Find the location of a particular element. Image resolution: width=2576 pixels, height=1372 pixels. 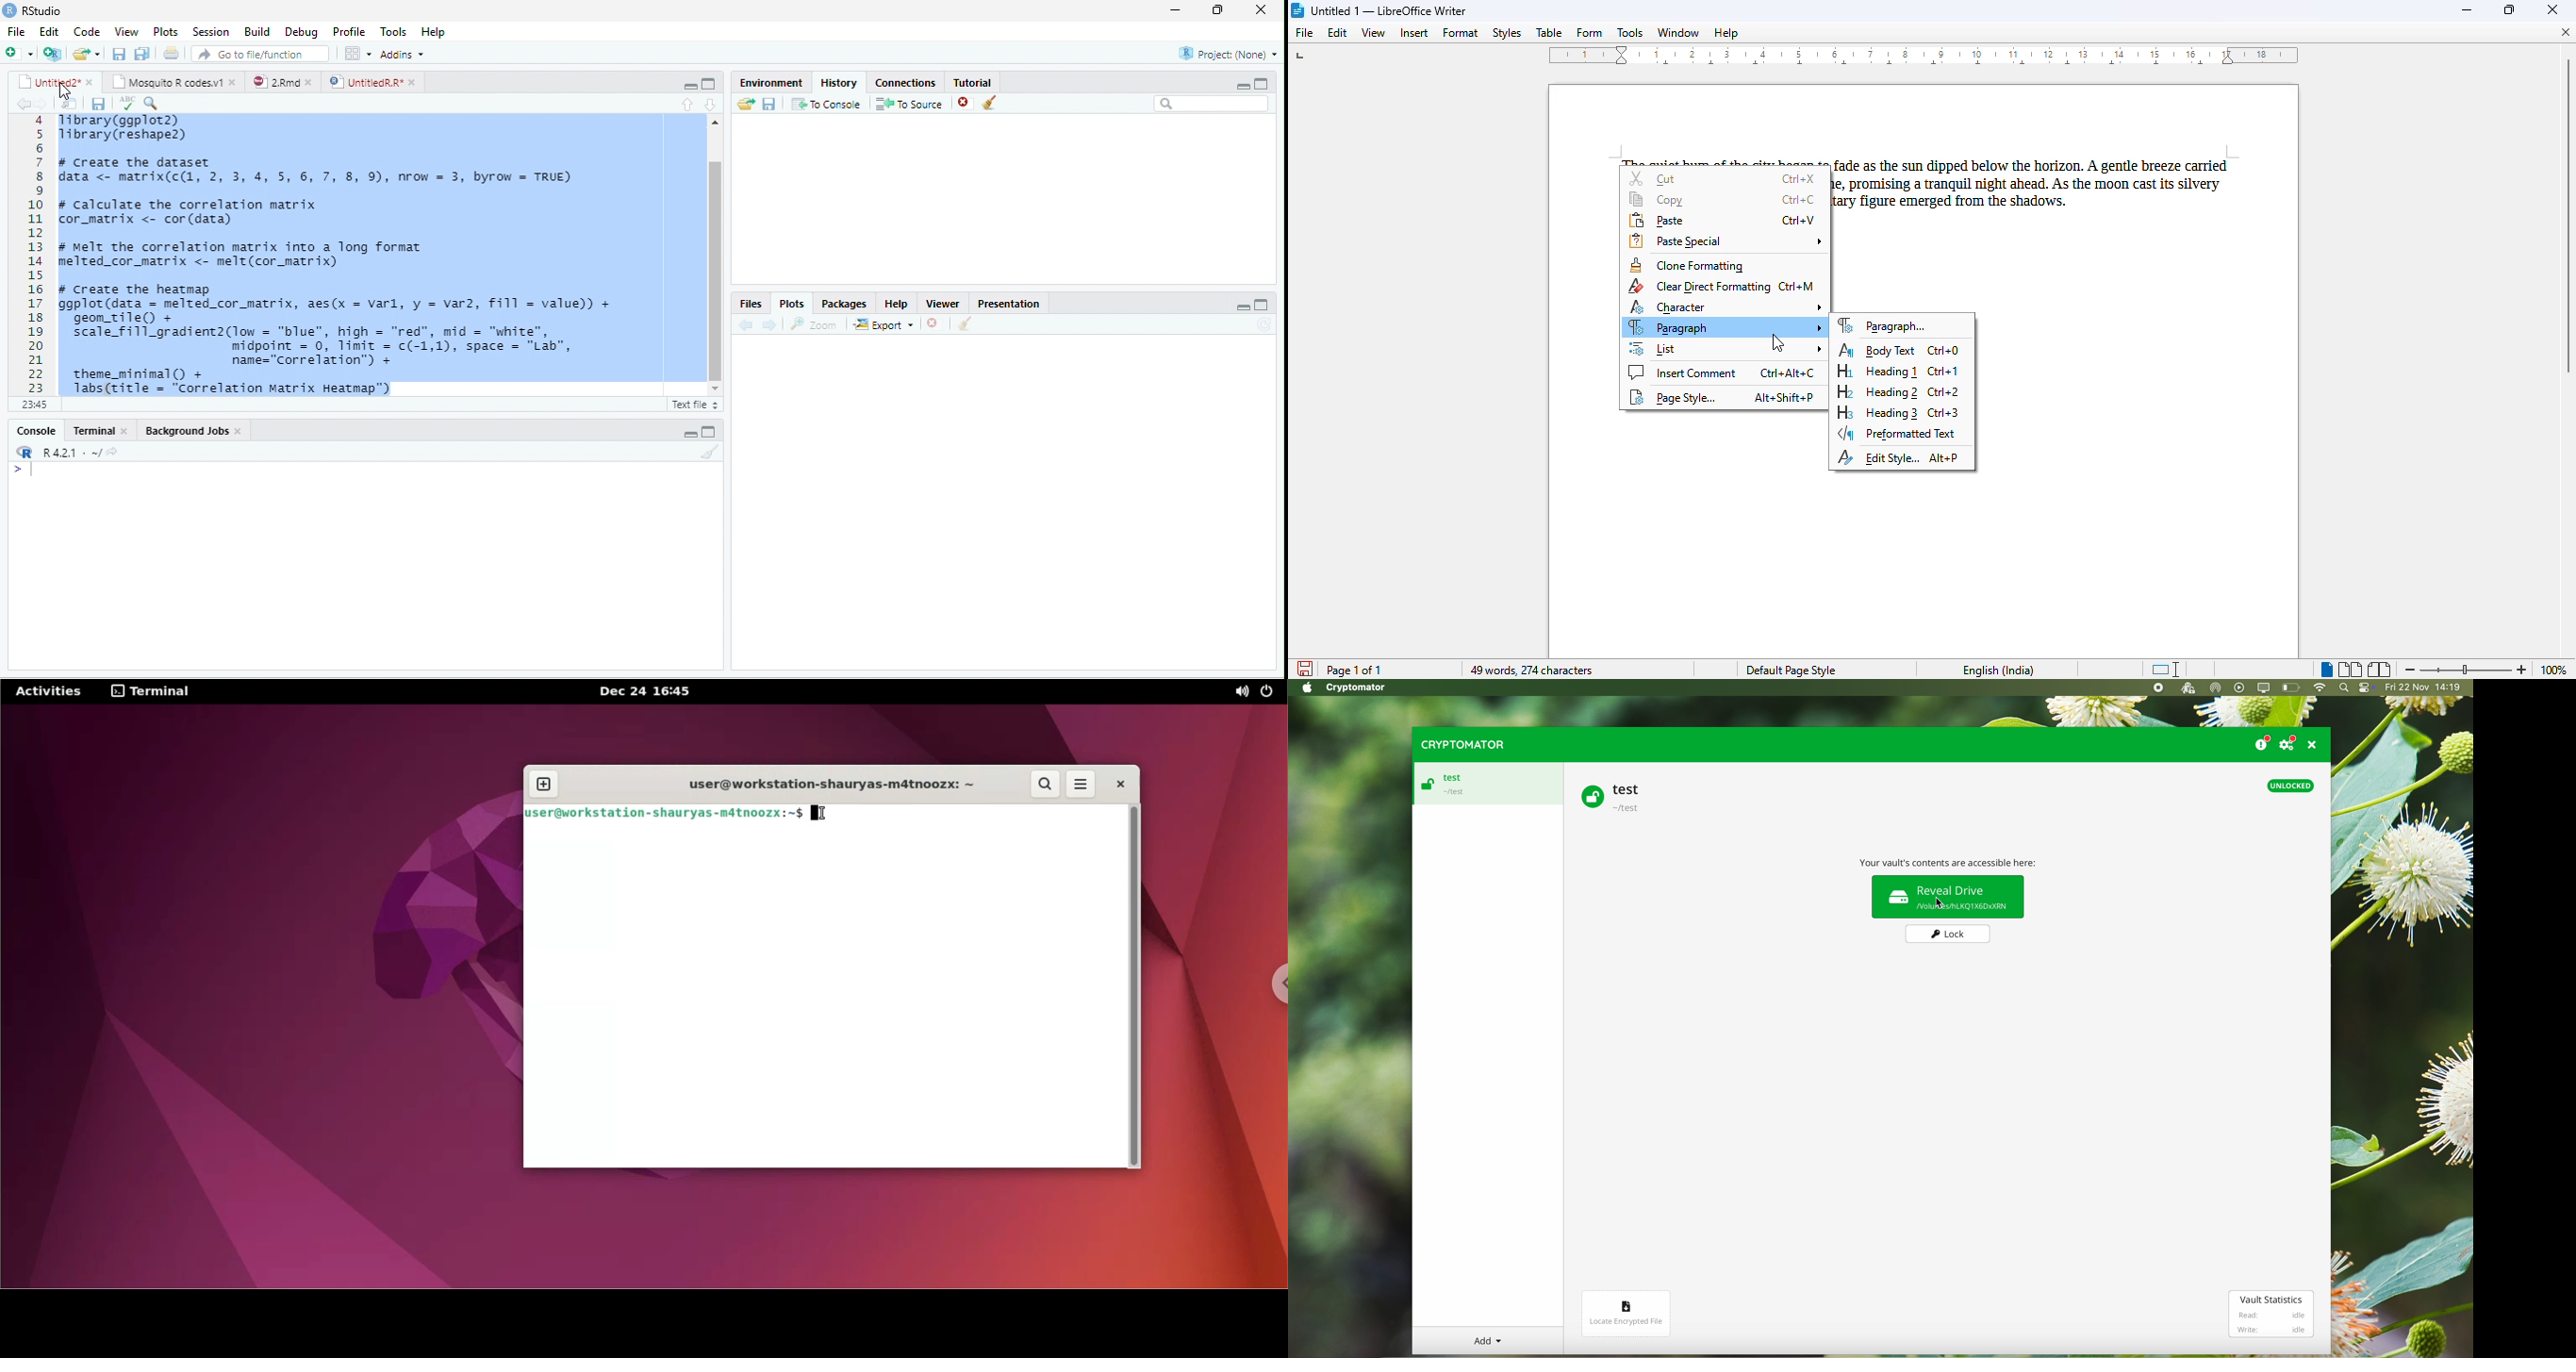

document is located at coordinates (170, 53).